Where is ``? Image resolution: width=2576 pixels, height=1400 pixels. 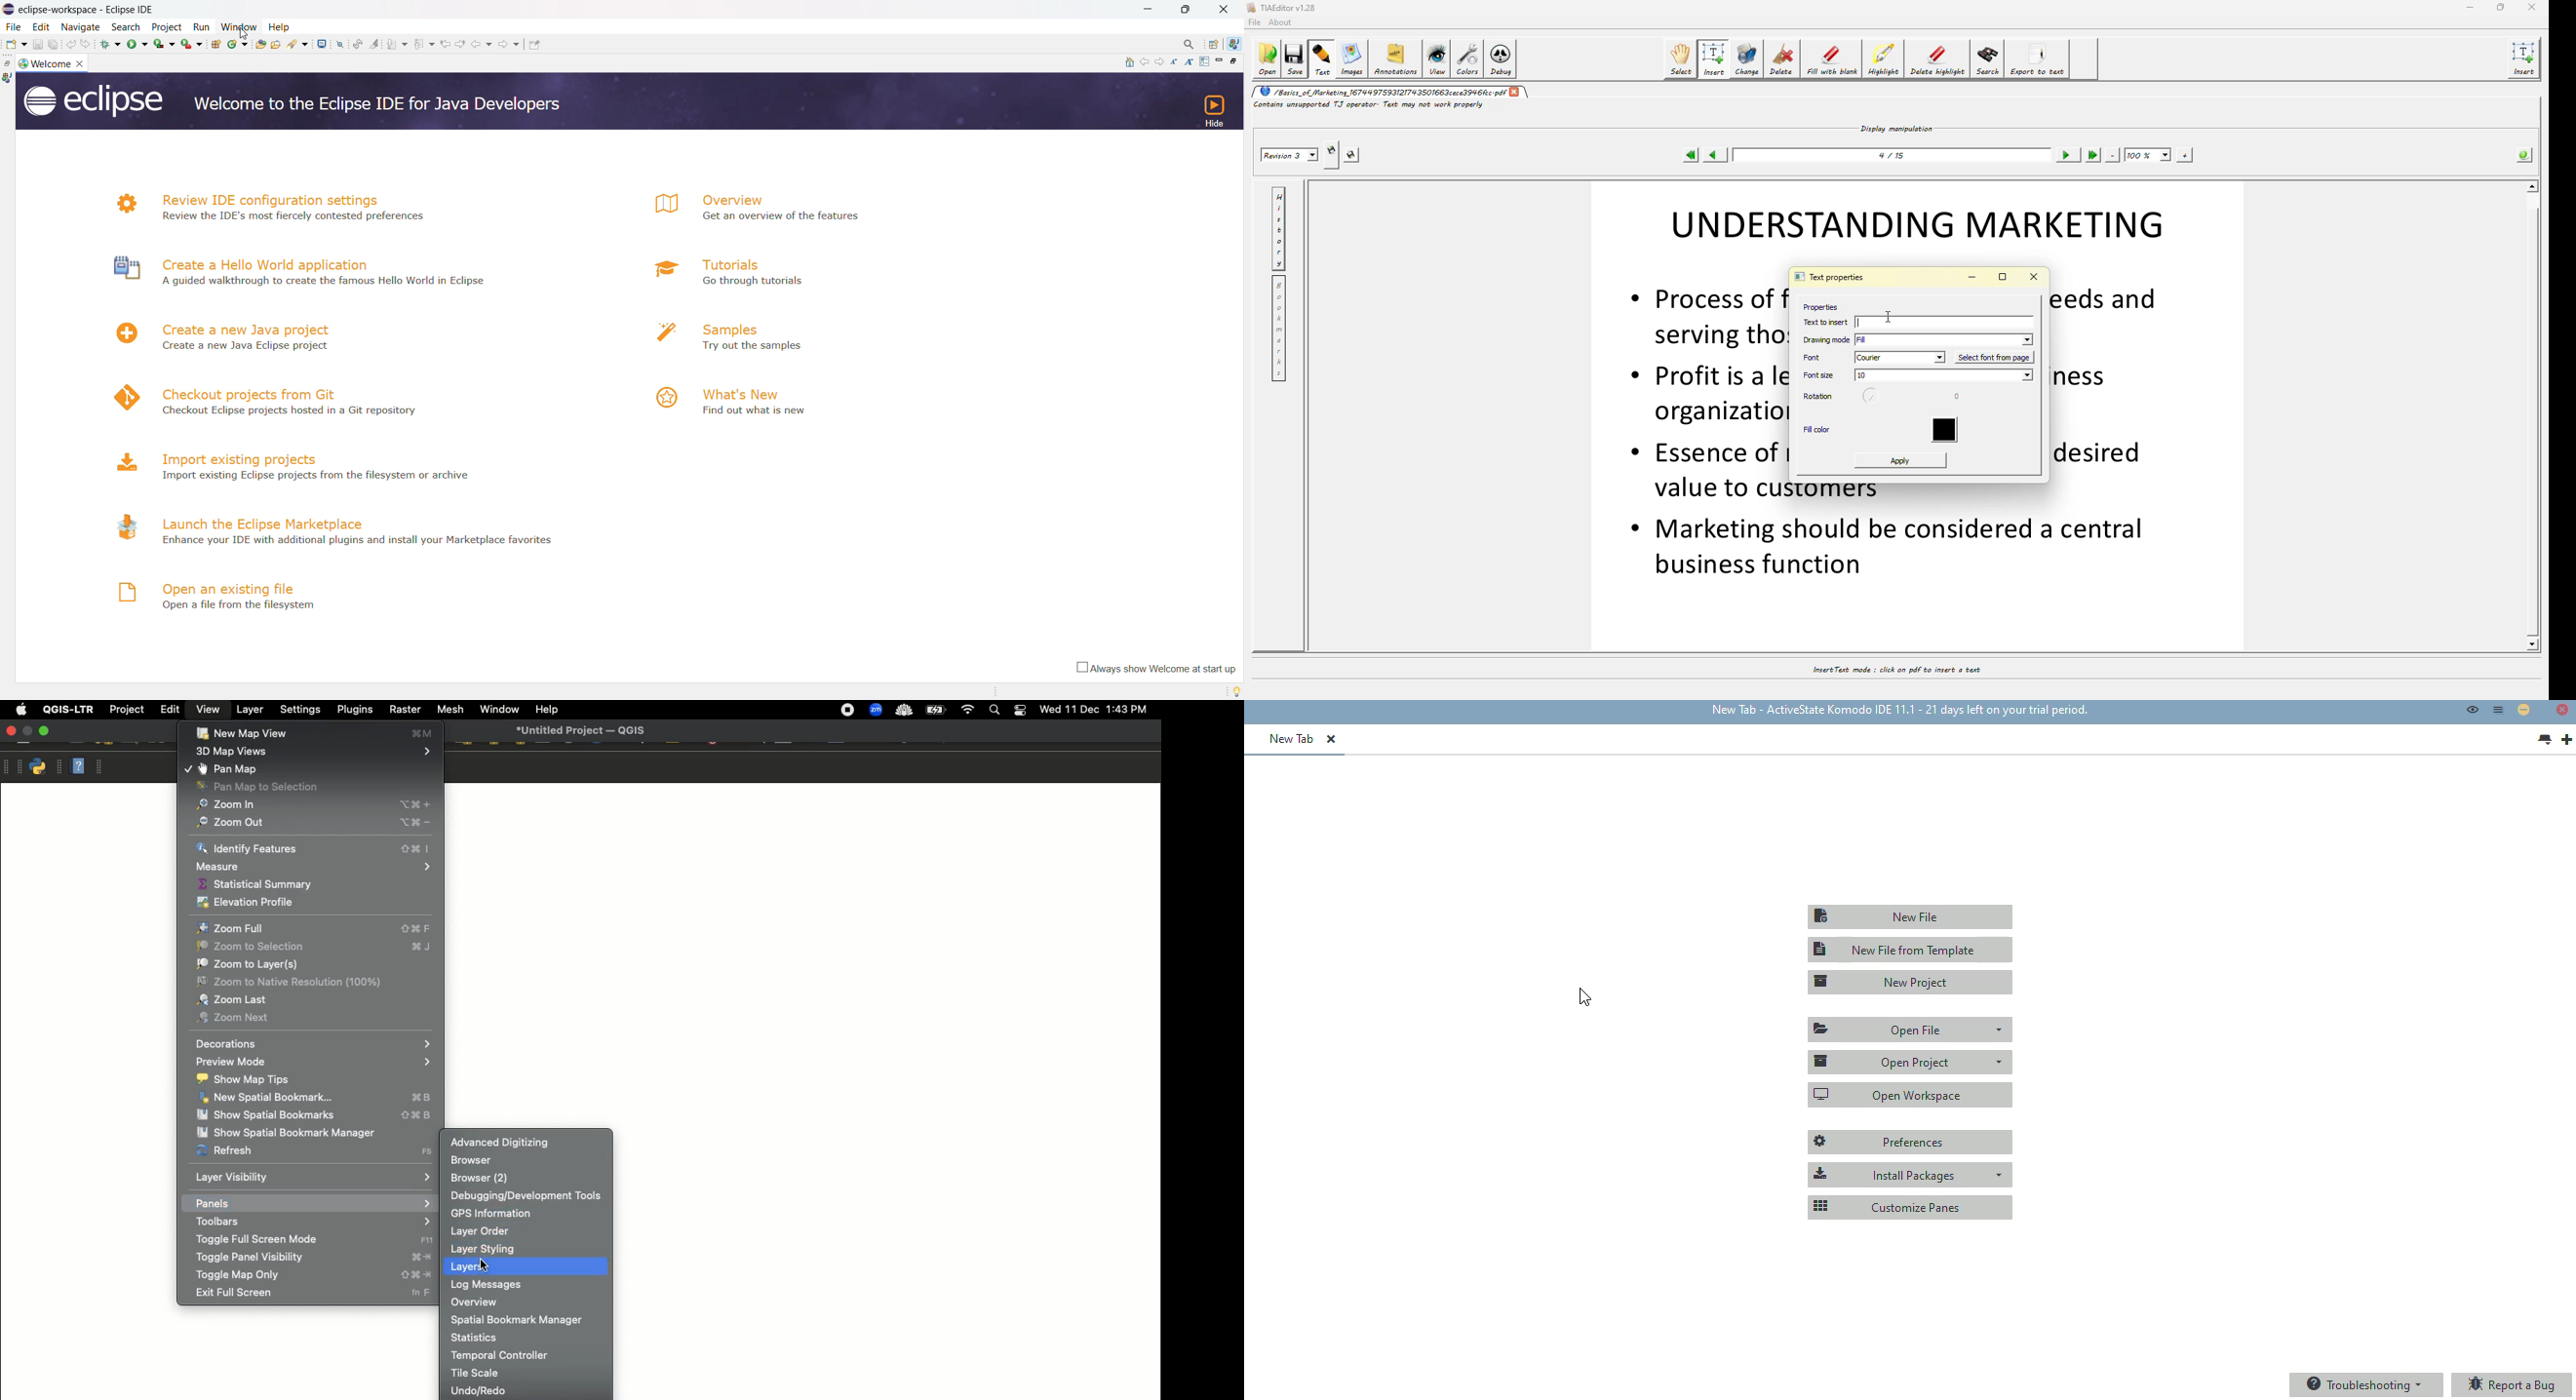  is located at coordinates (57, 769).